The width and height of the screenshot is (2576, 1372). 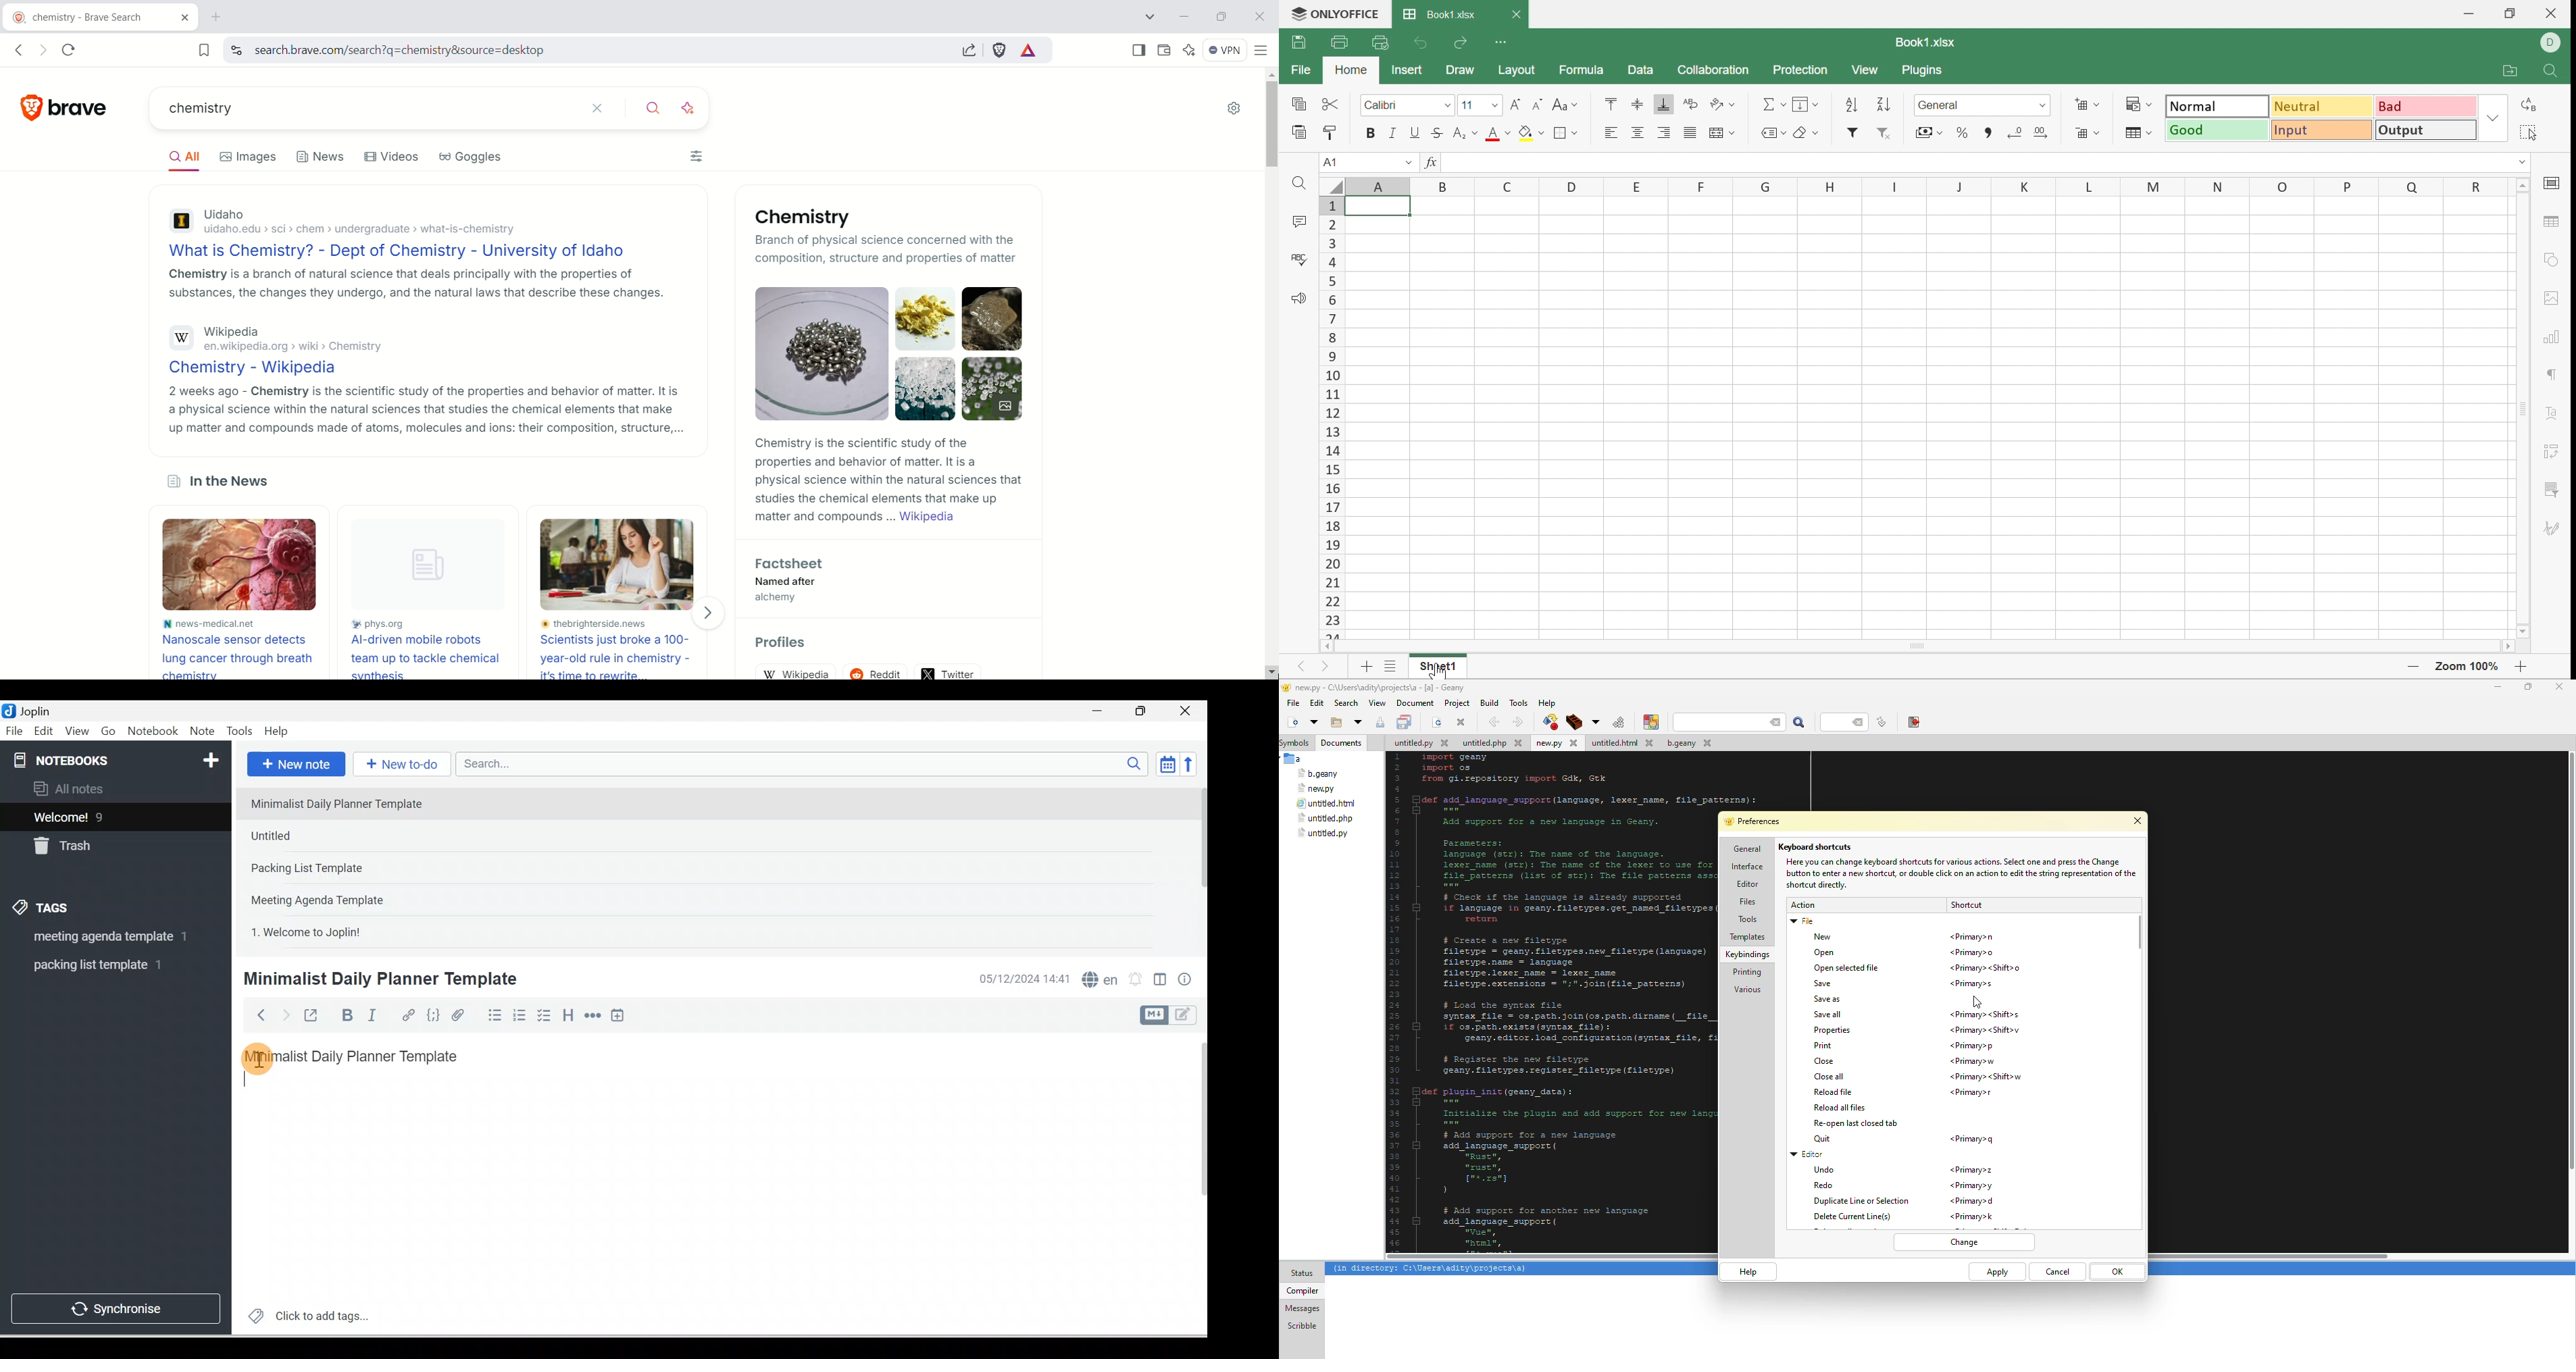 I want to click on Note properties, so click(x=1186, y=981).